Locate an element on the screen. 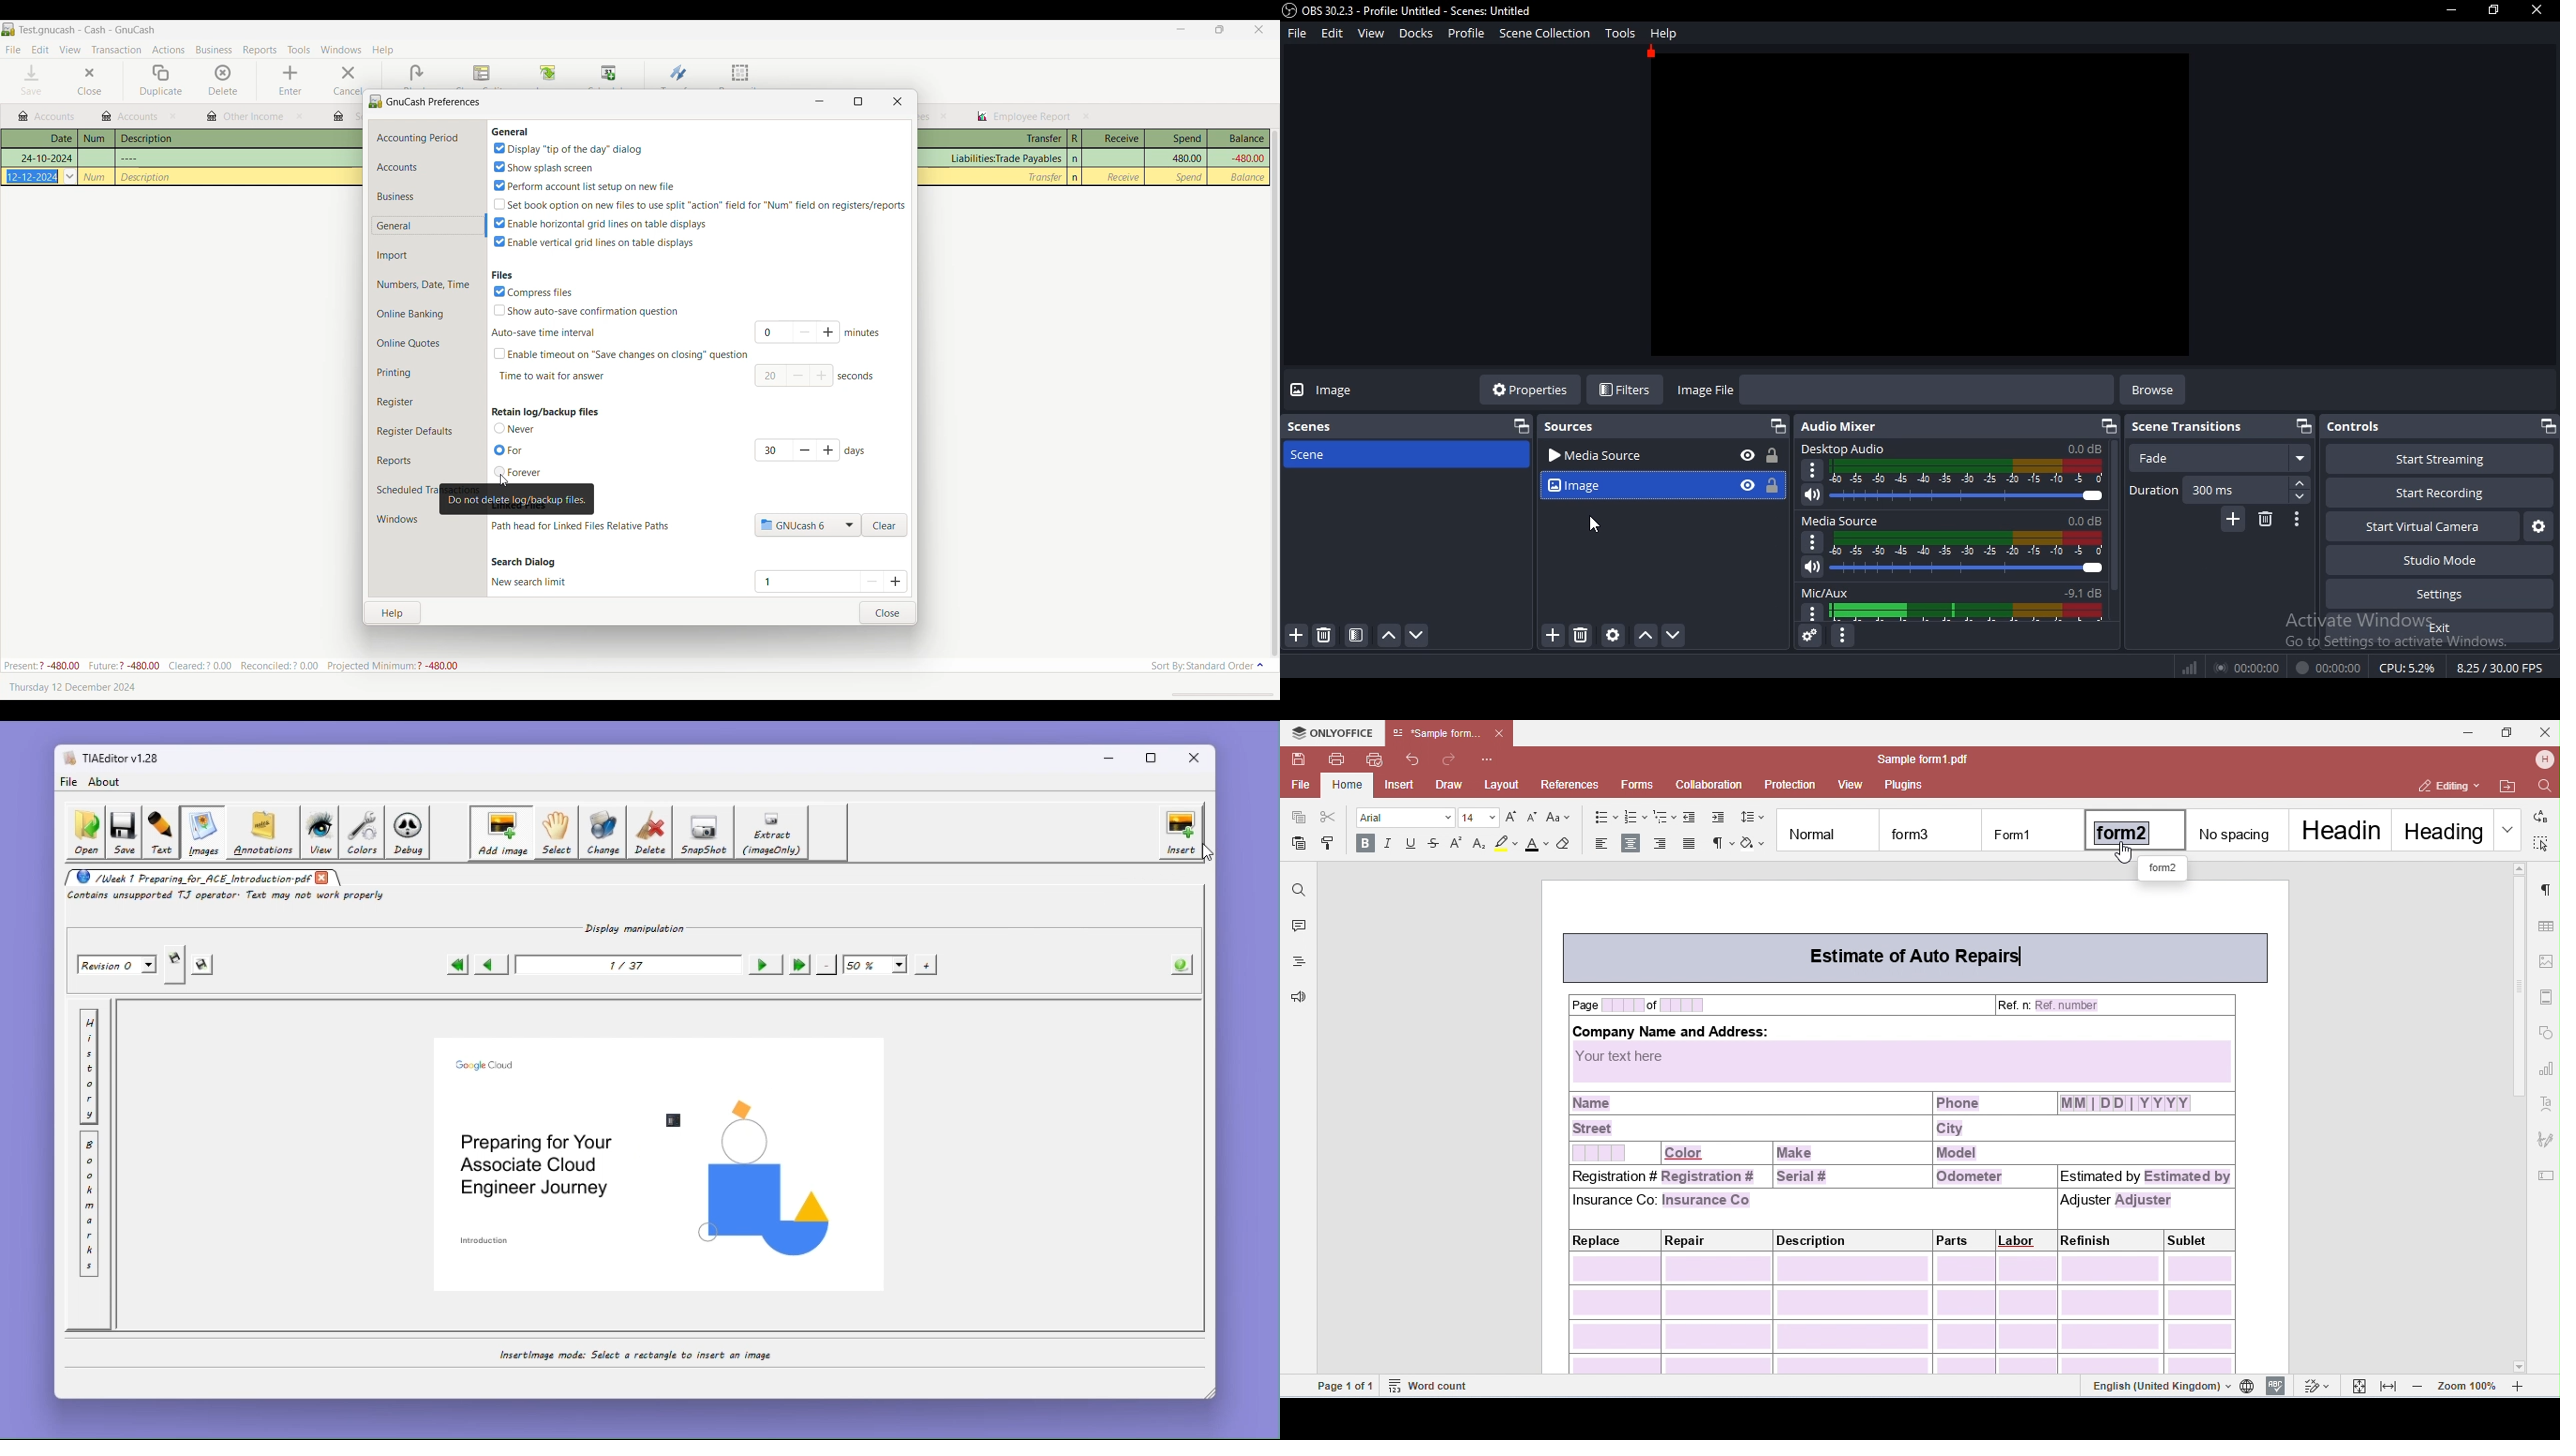 This screenshot has width=2576, height=1456. scene is located at coordinates (1310, 455).